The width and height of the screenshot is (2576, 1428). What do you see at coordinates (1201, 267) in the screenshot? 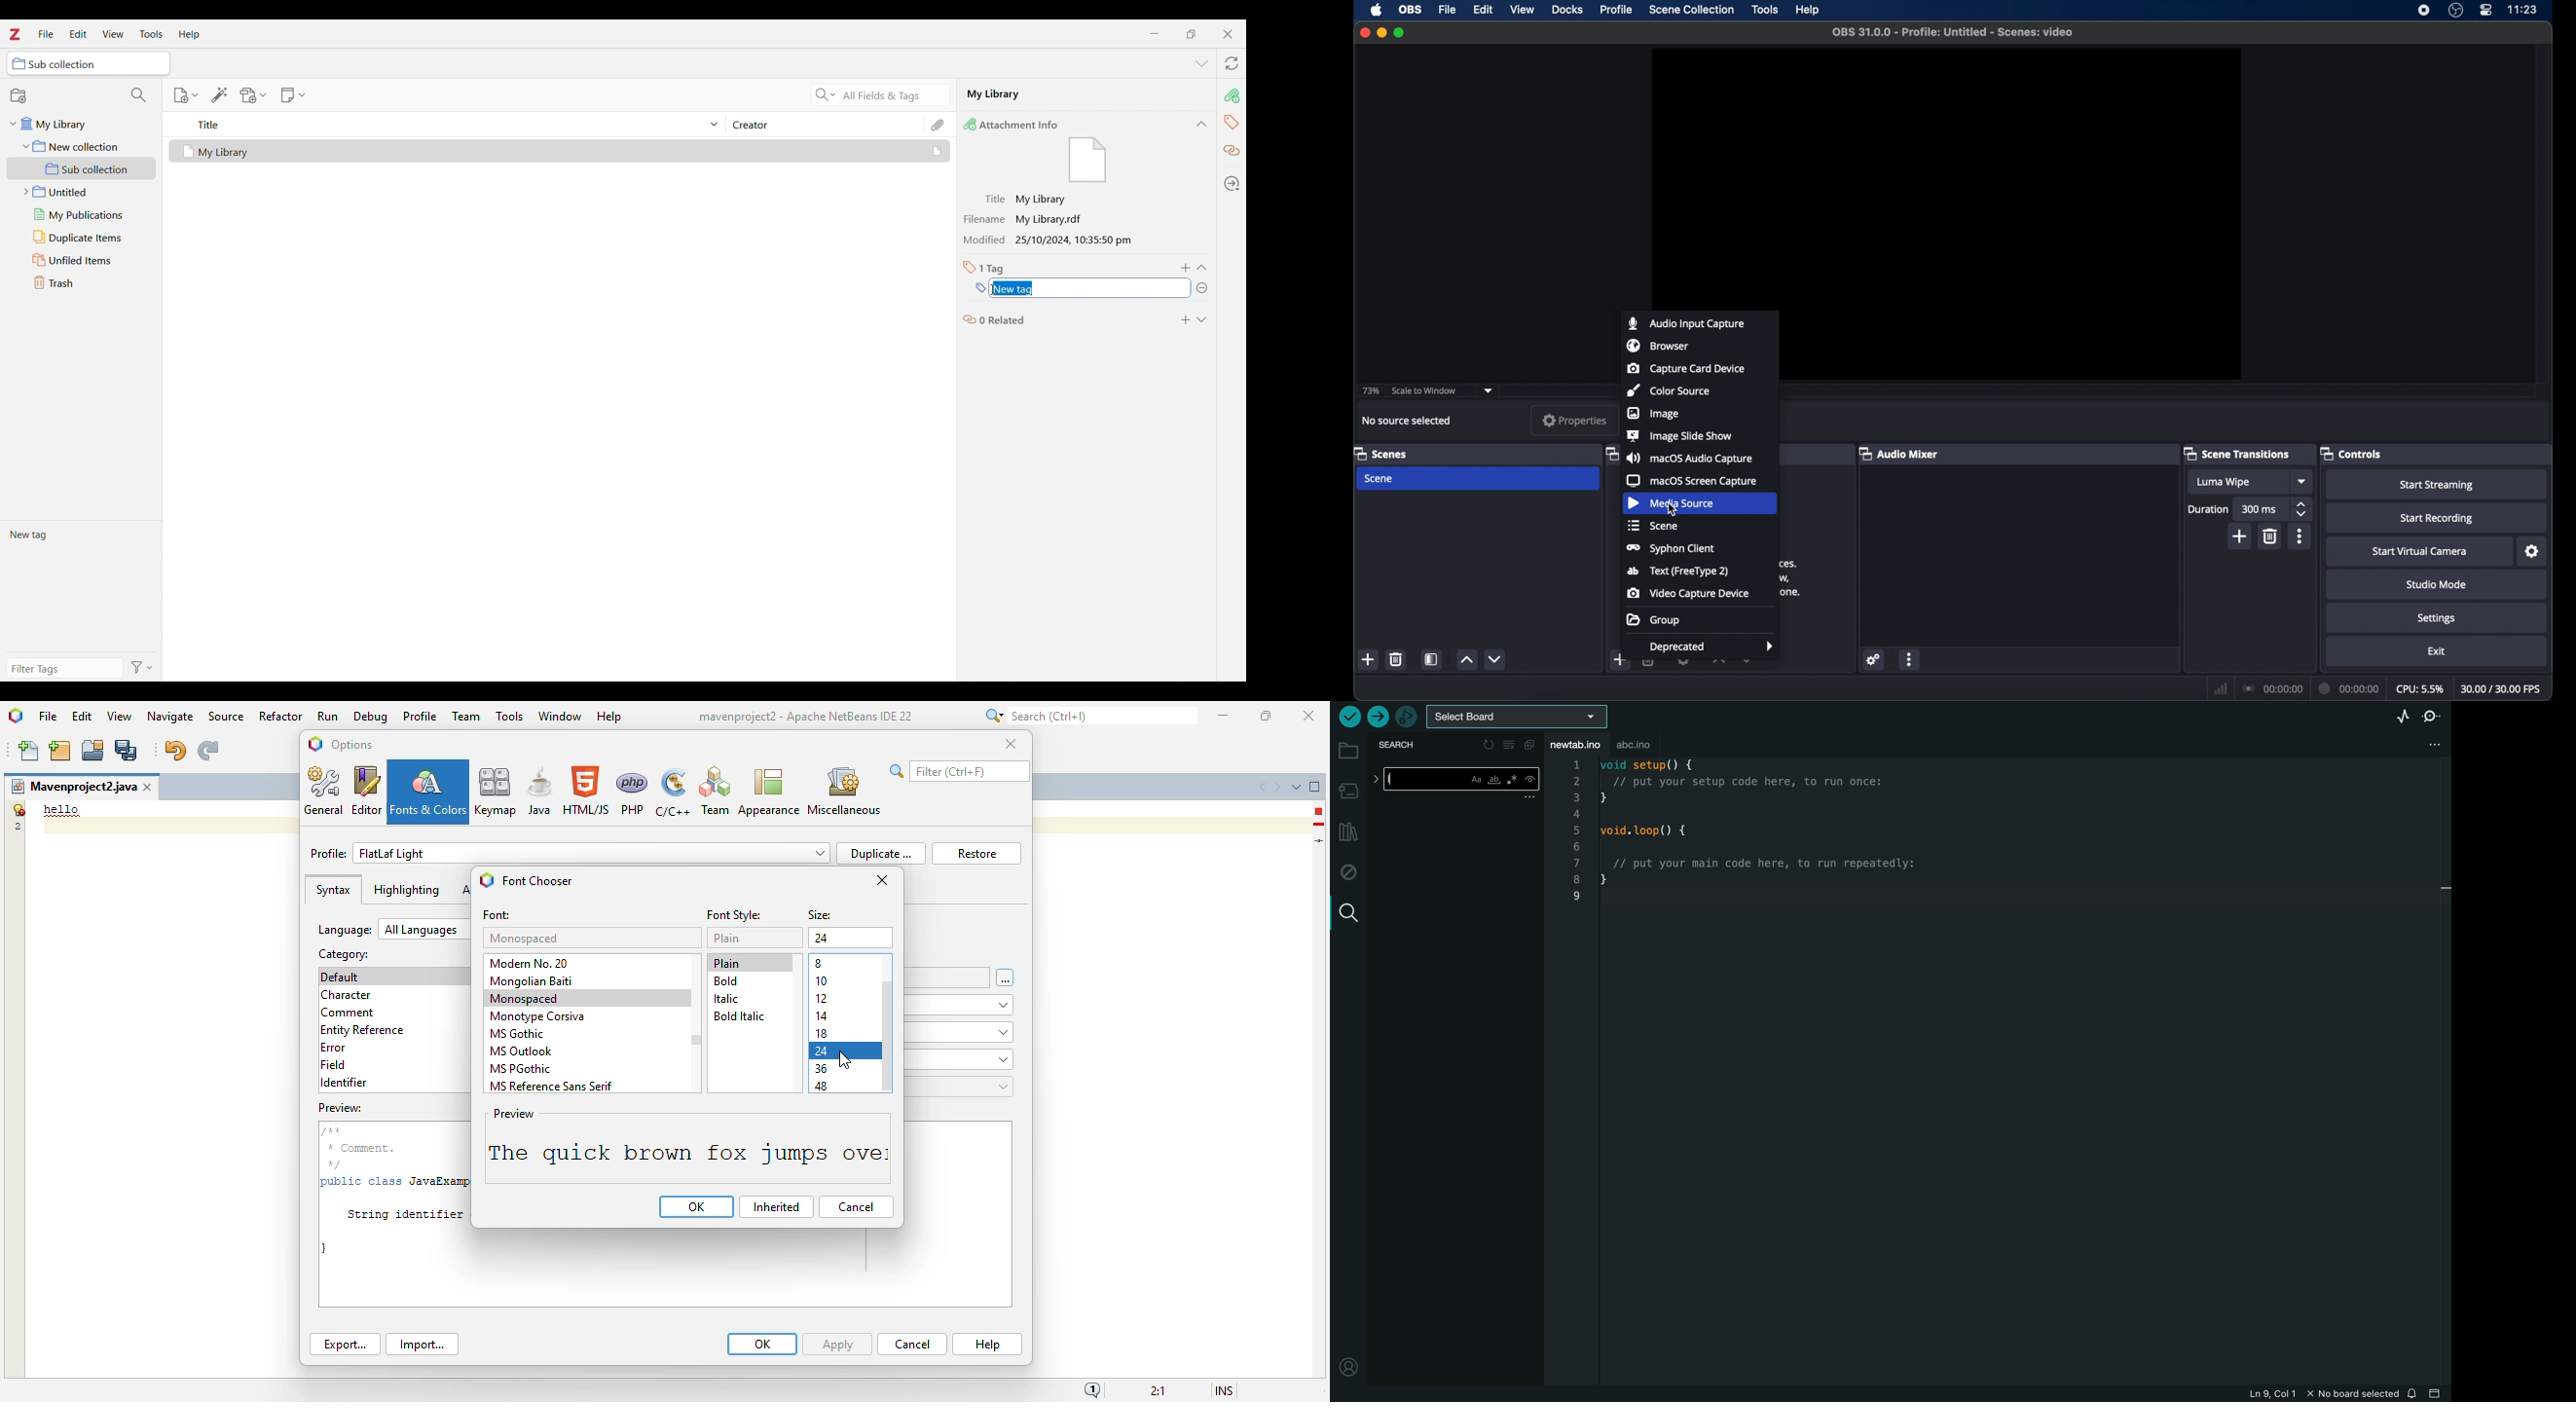
I see `Collapse` at bounding box center [1201, 267].